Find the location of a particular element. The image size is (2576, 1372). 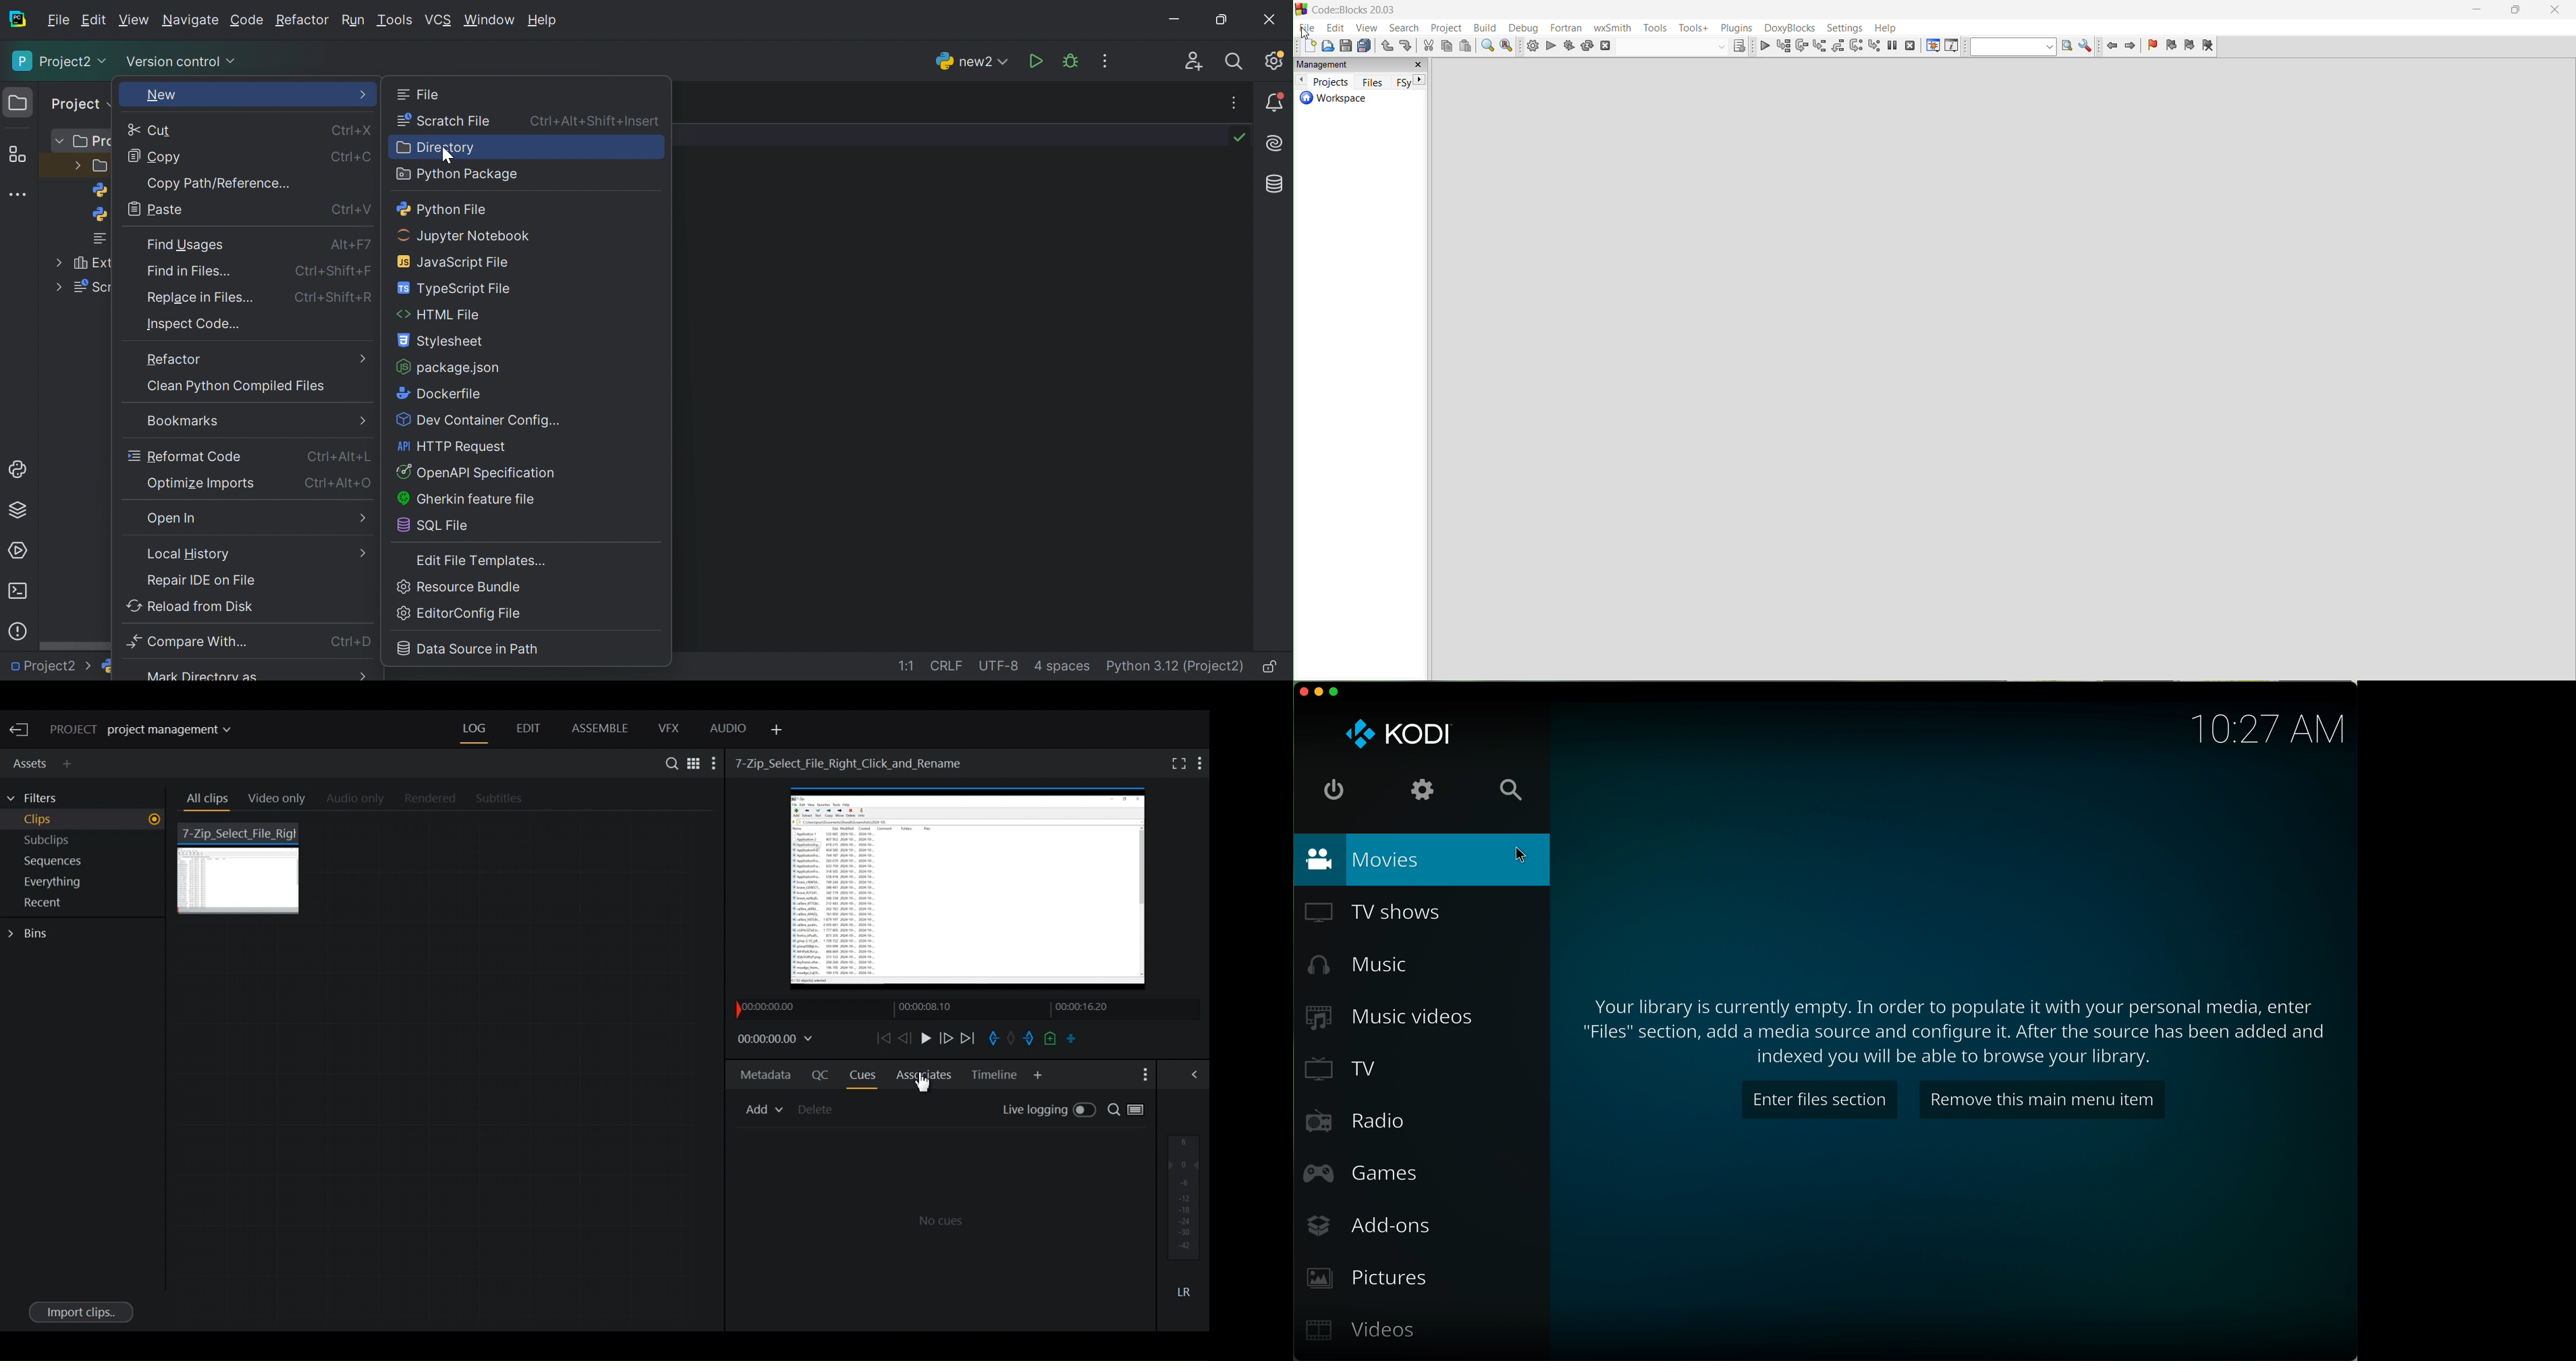

next bookmark is located at coordinates (2189, 46).